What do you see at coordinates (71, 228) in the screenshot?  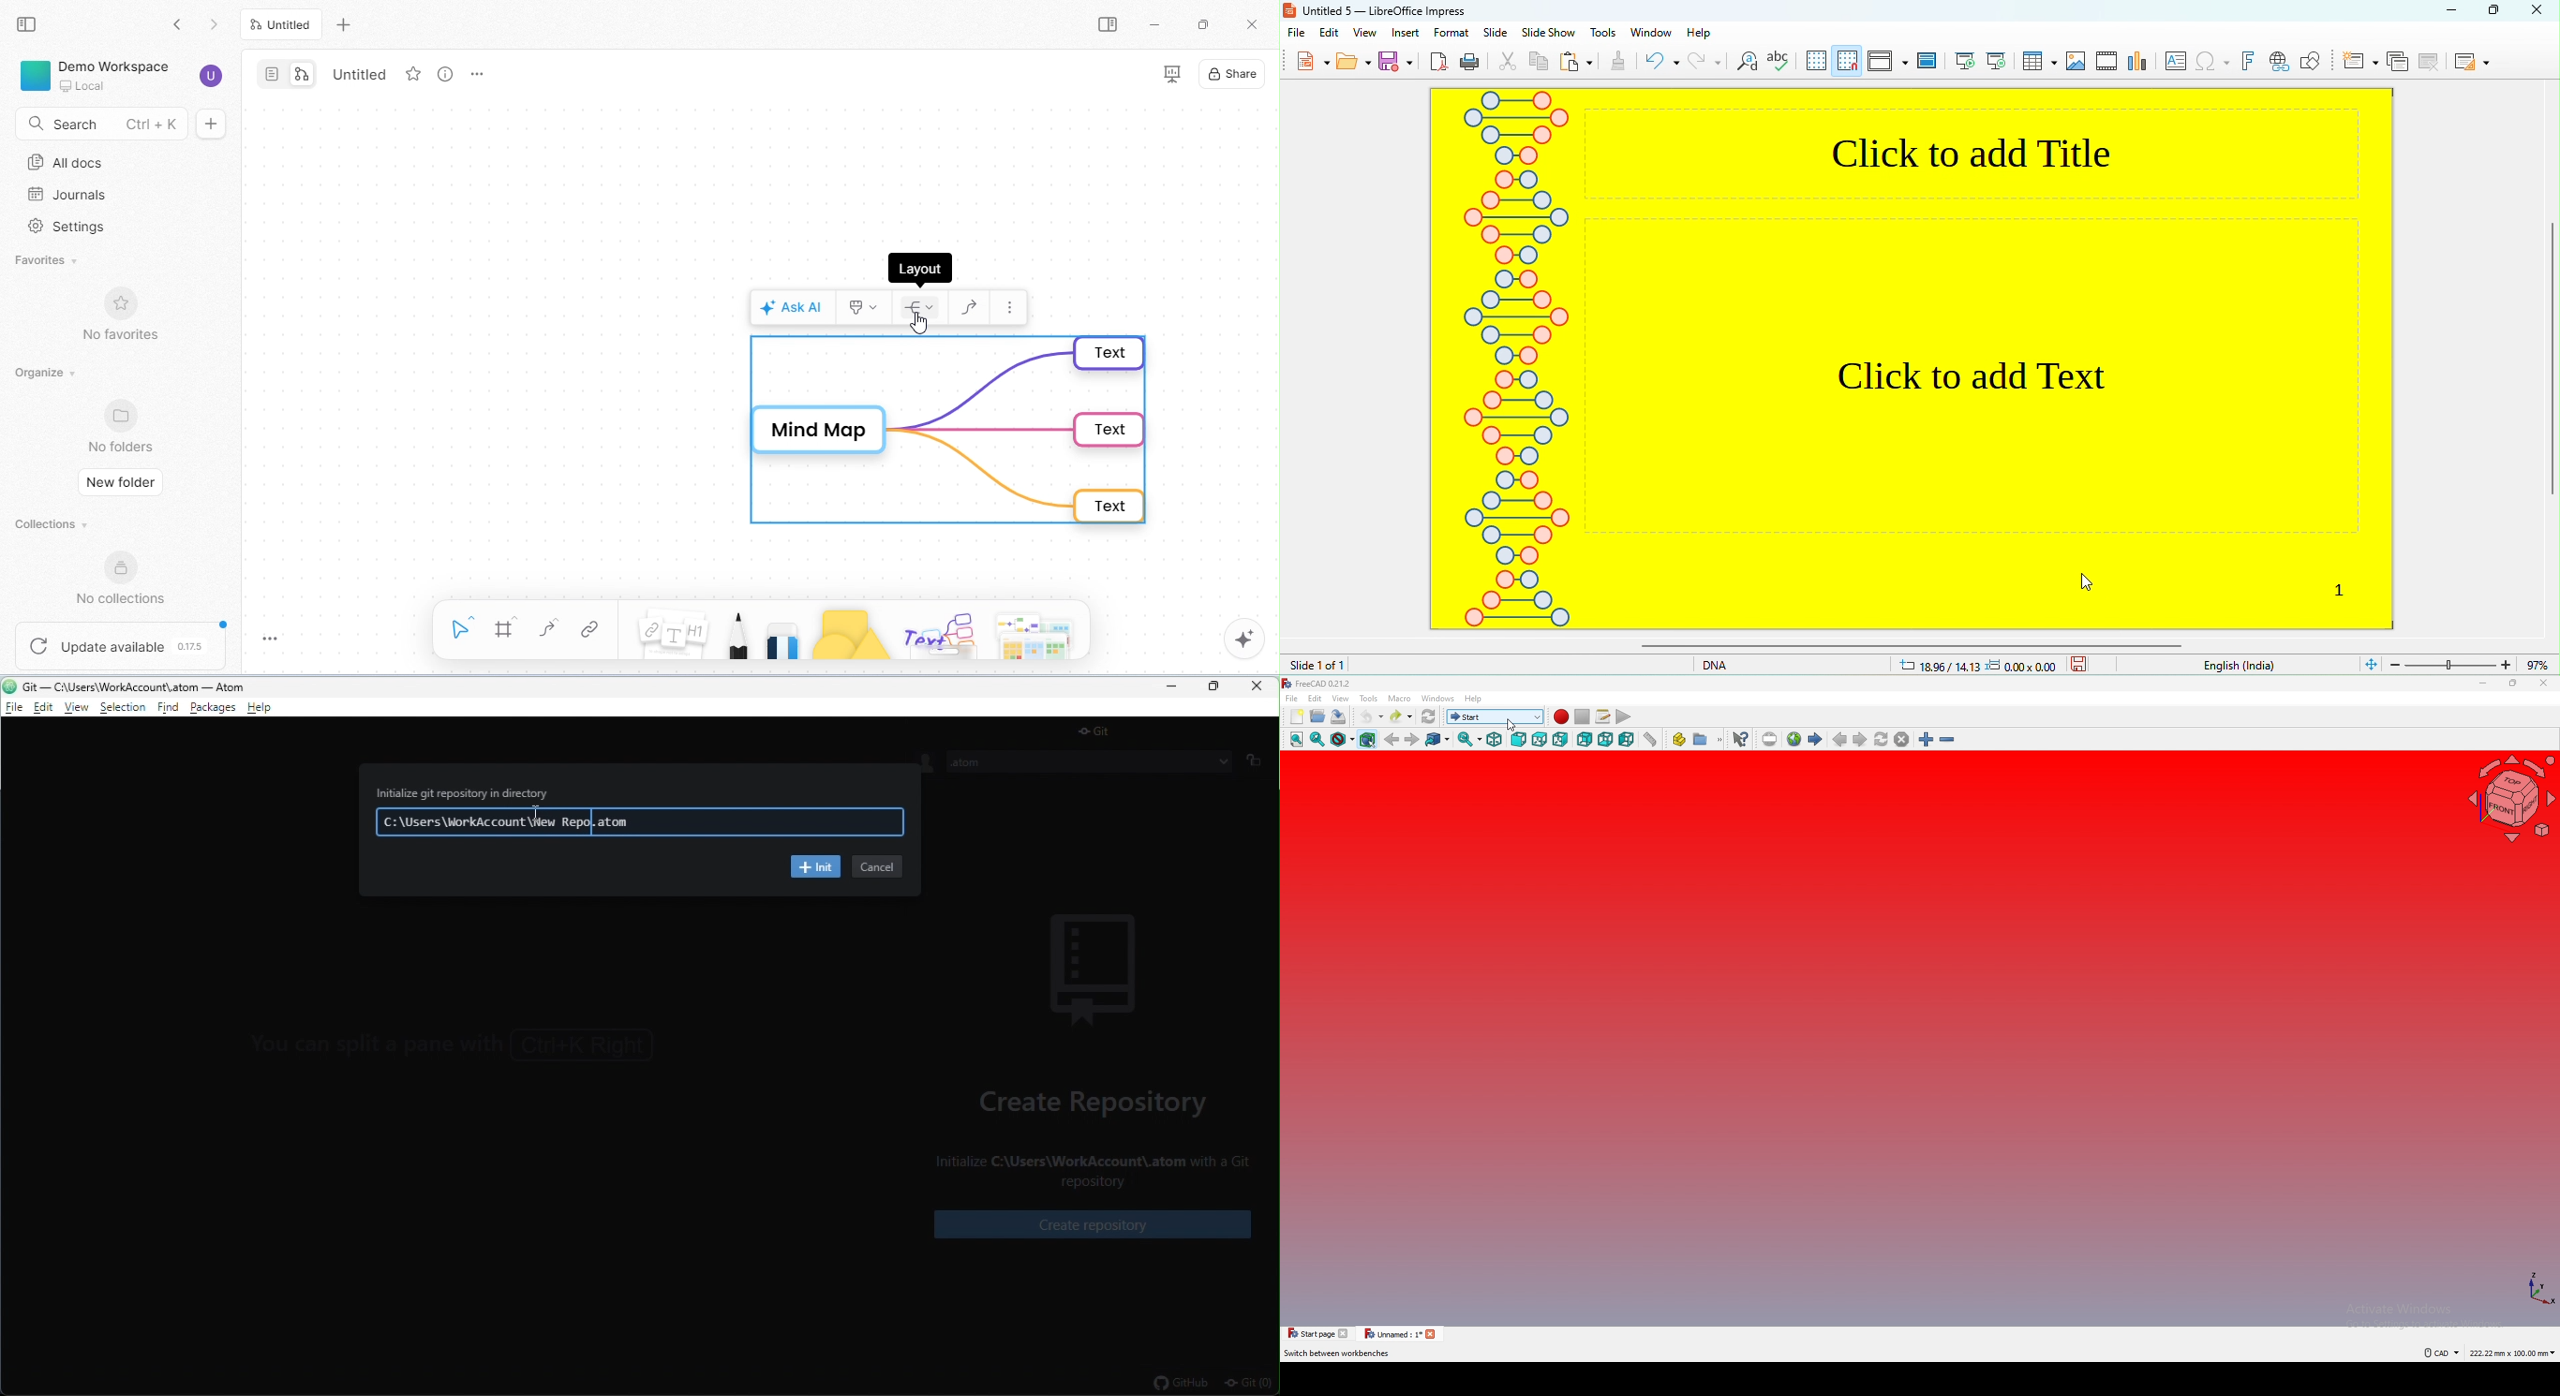 I see `settings` at bounding box center [71, 228].